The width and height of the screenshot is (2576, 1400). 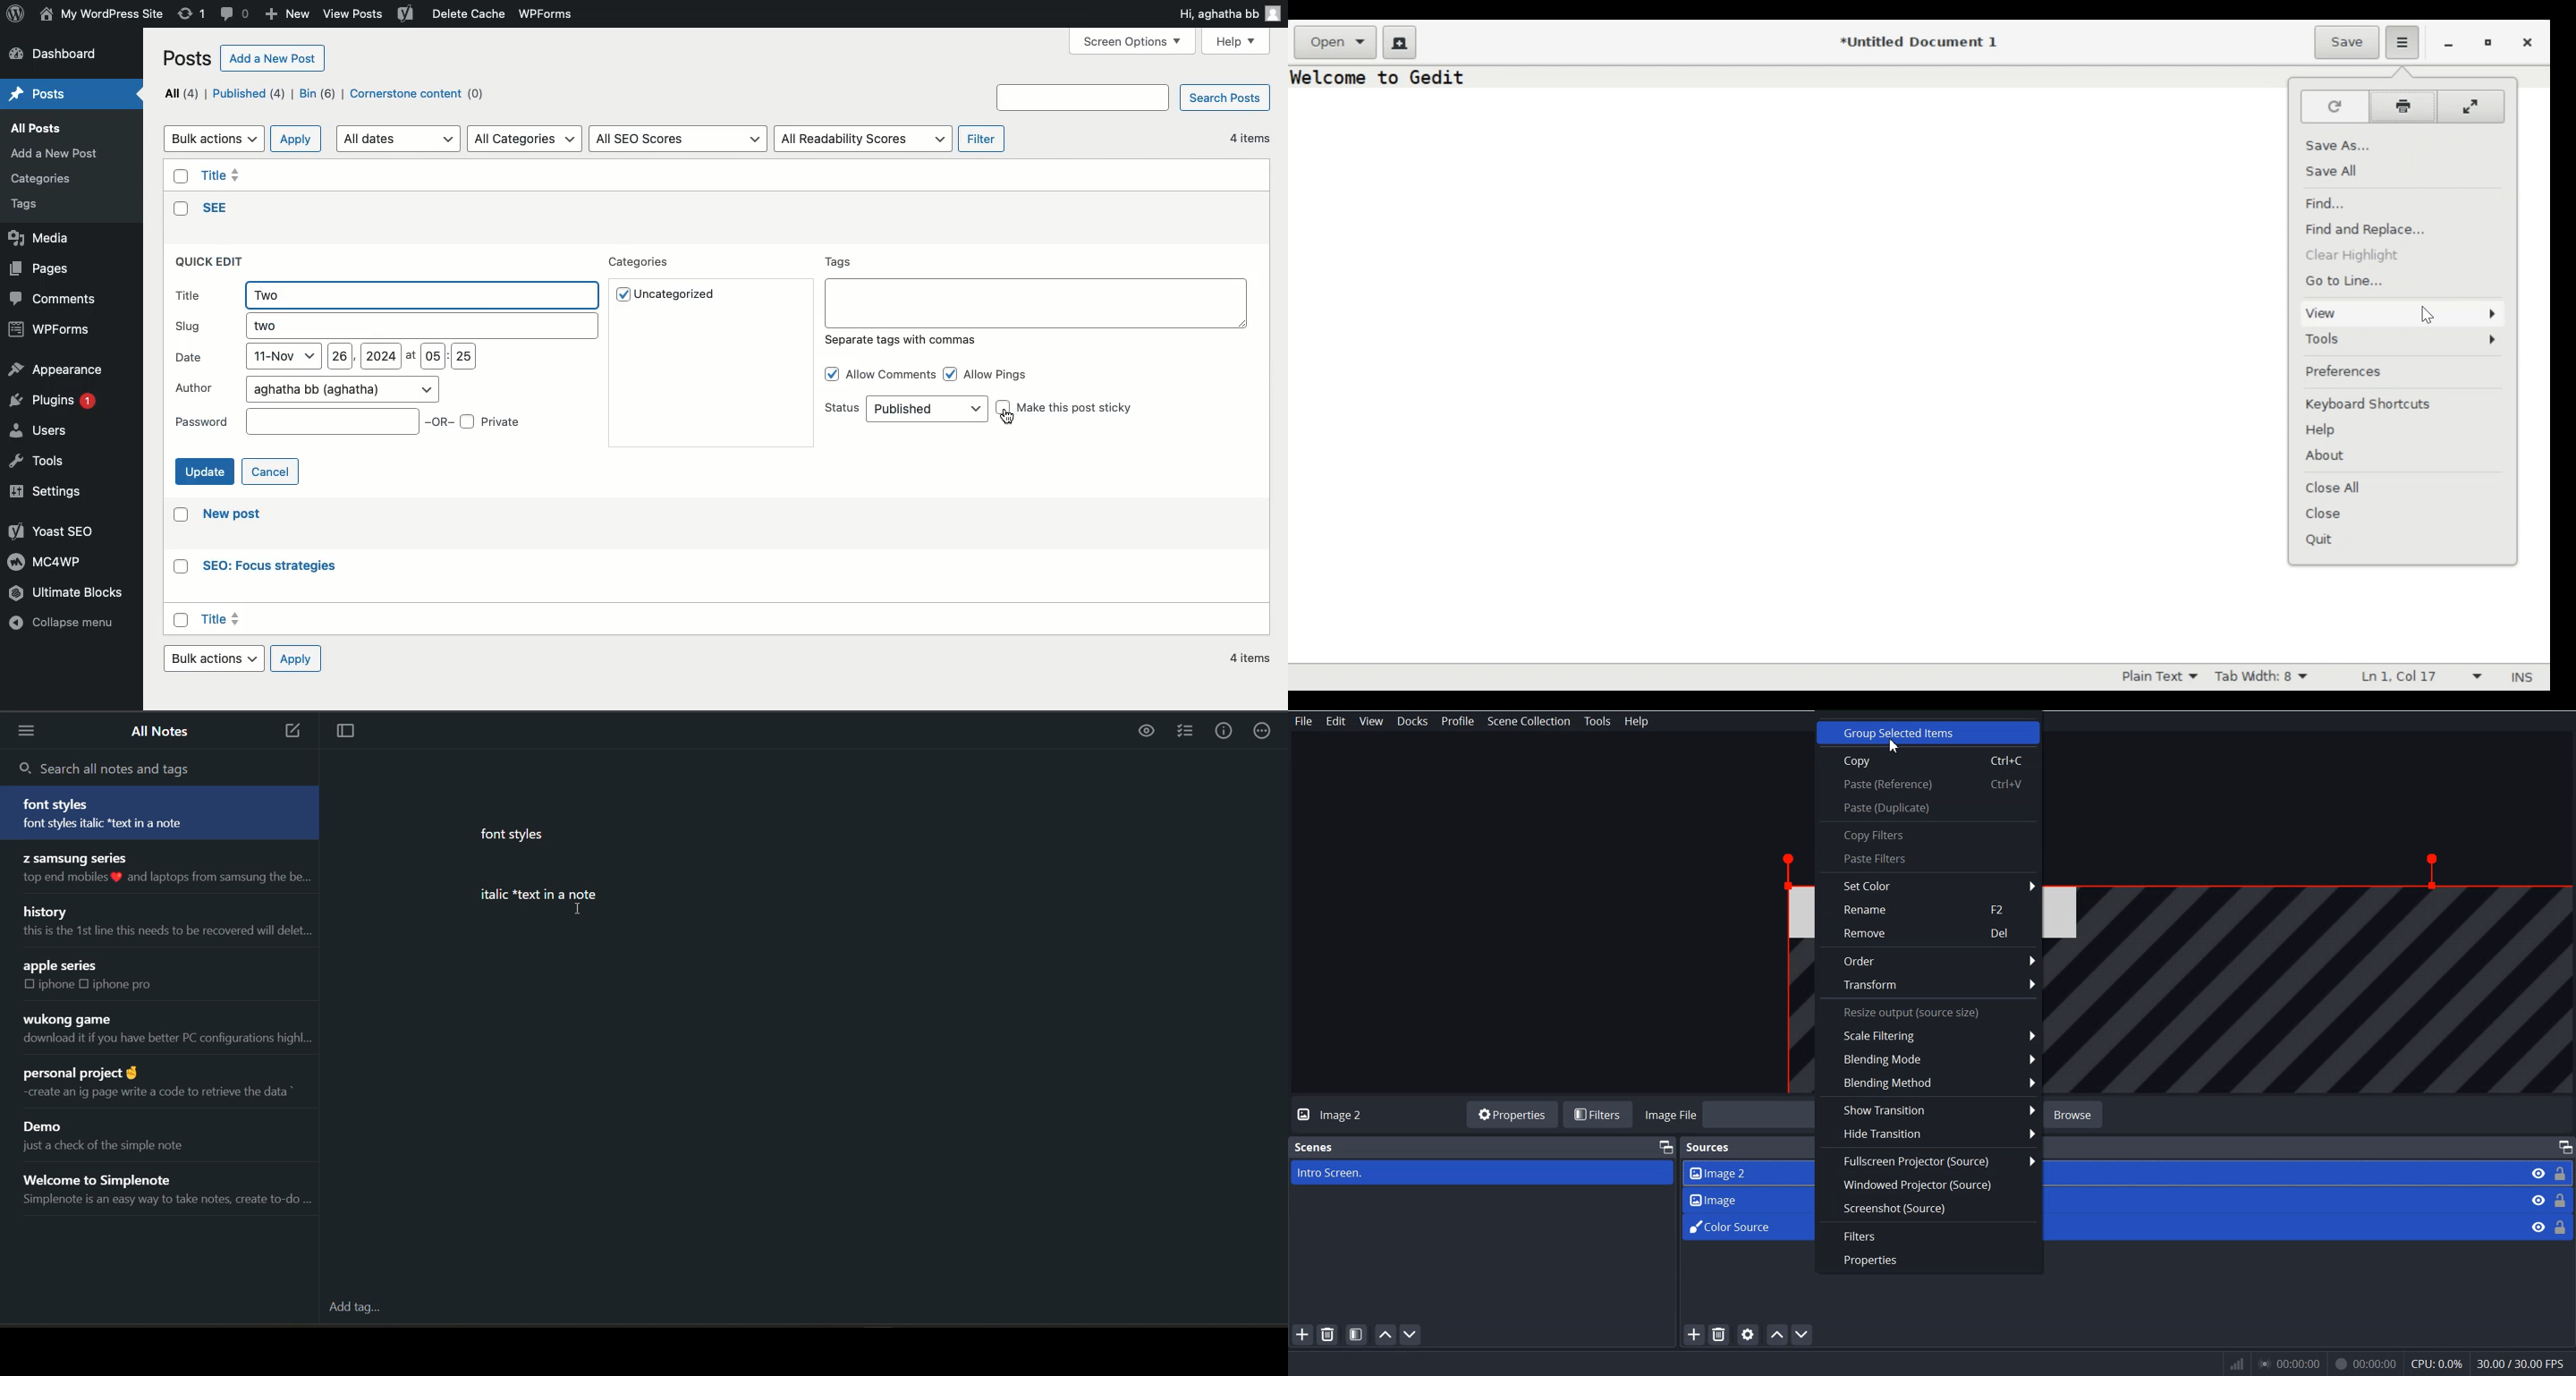 What do you see at coordinates (2000, 761) in the screenshot?
I see `Ctrl+C` at bounding box center [2000, 761].